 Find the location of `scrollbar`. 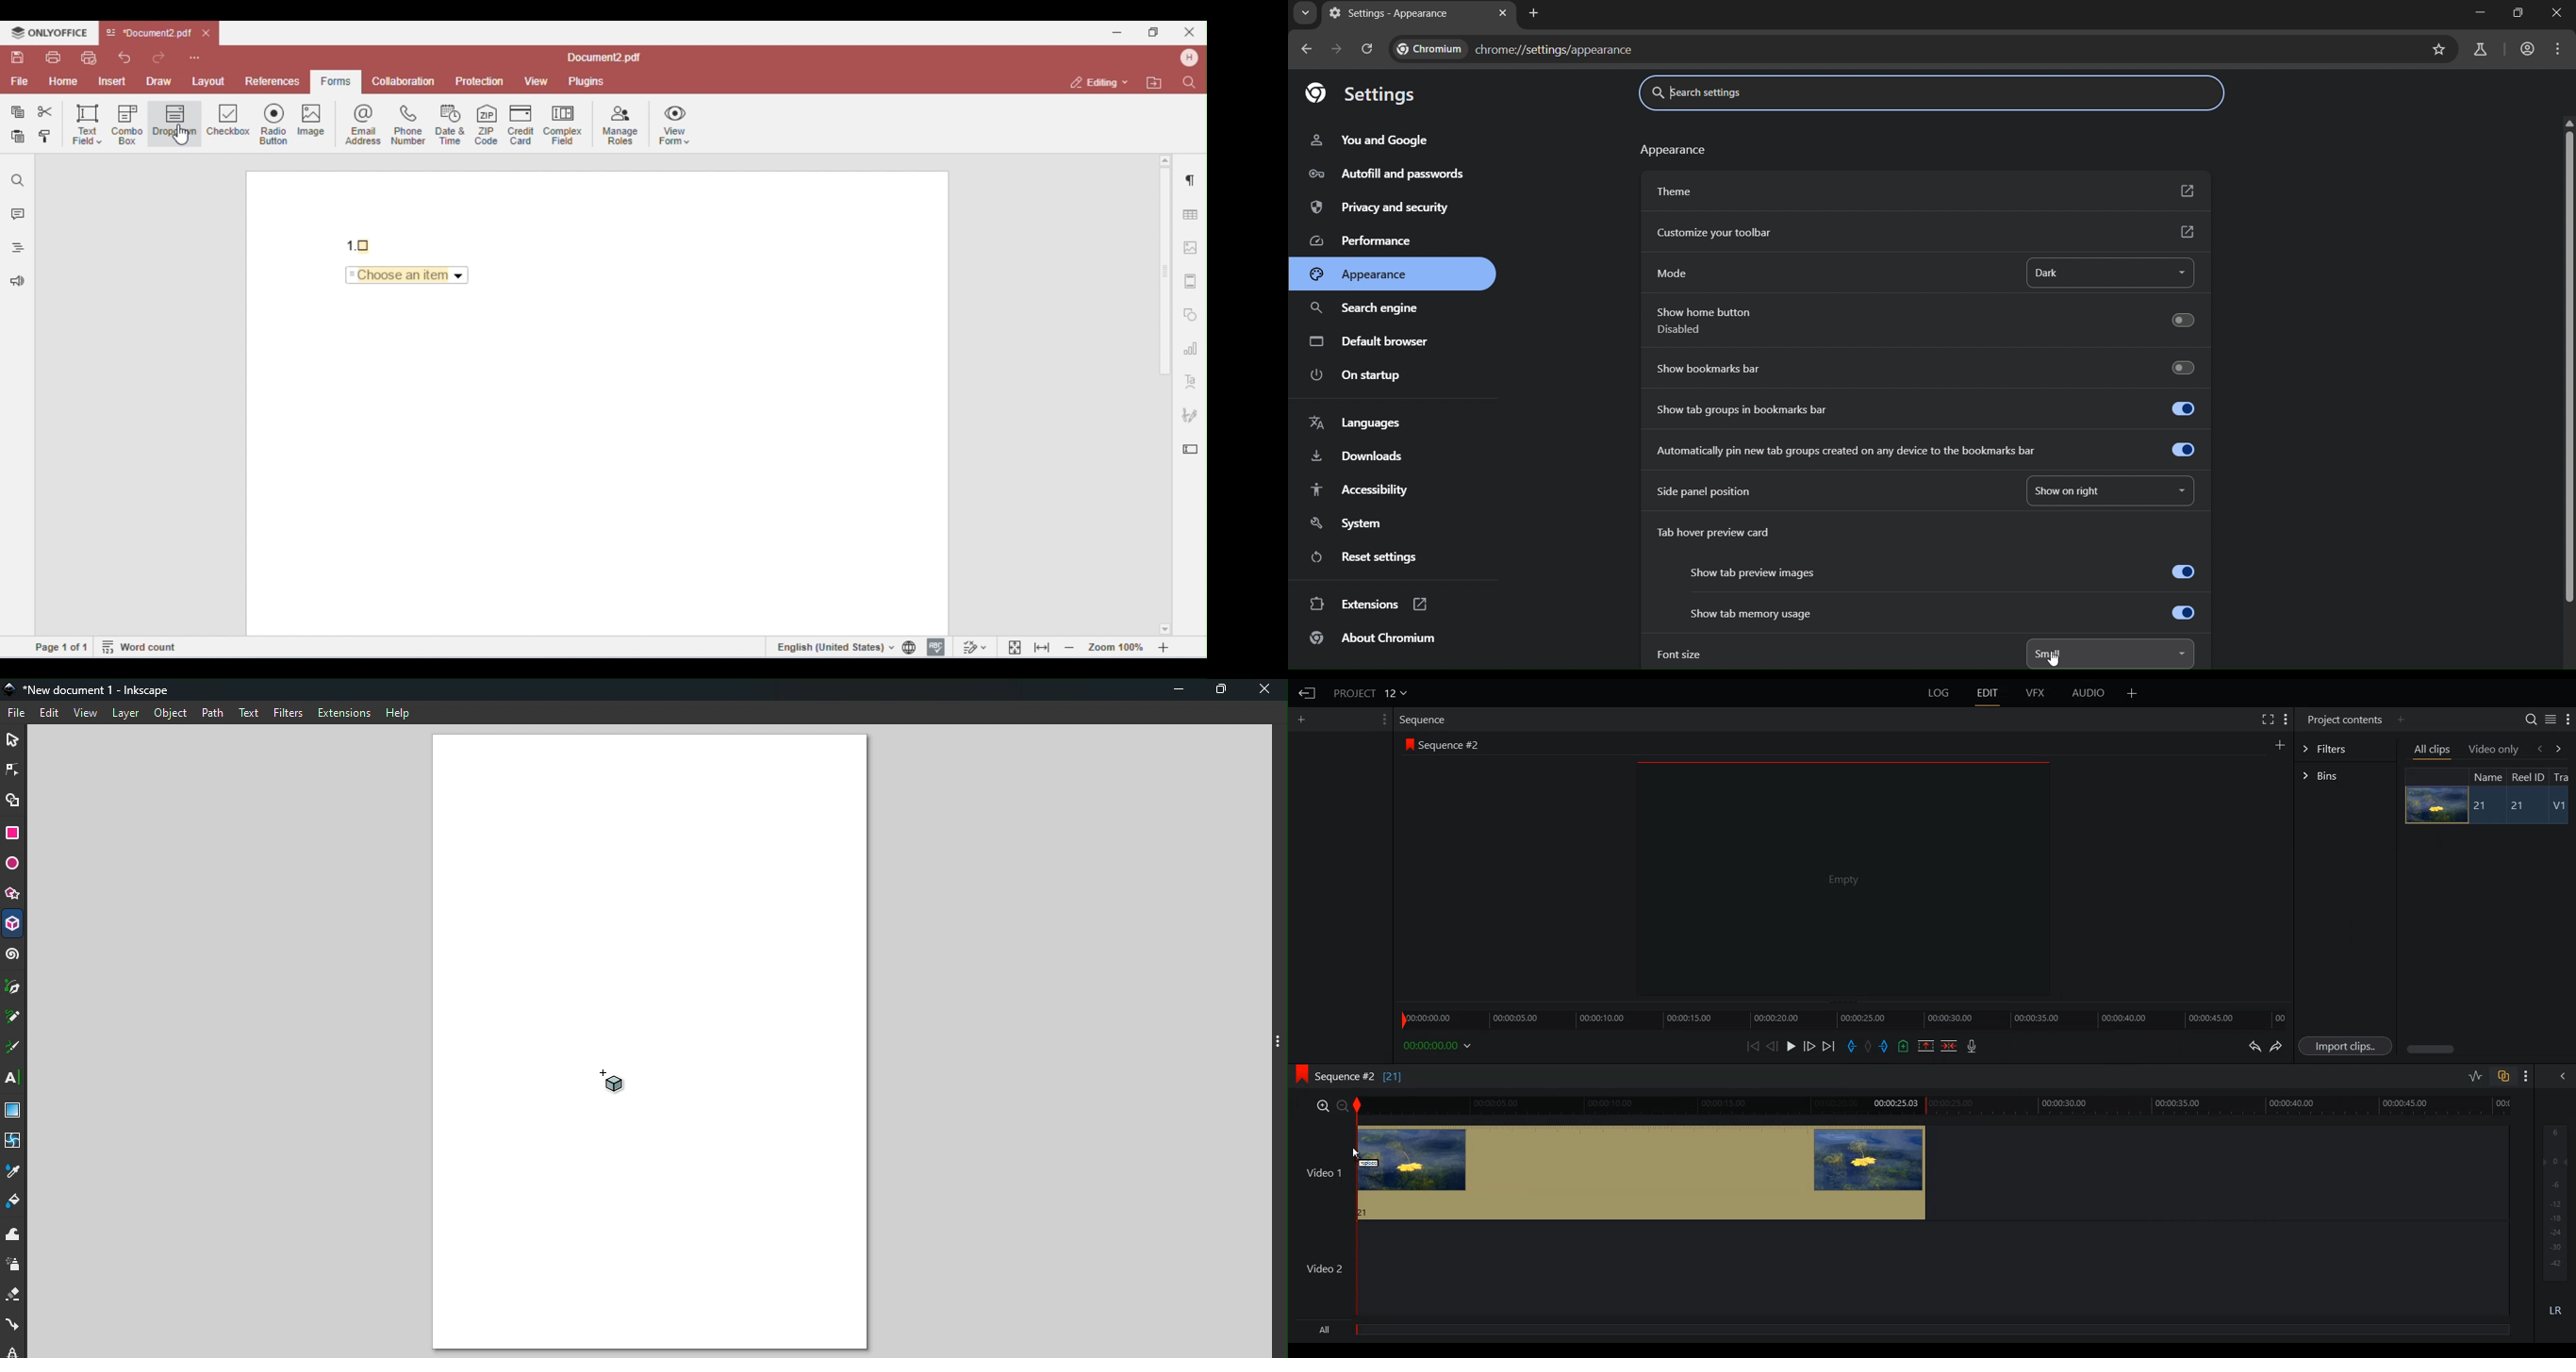

scrollbar is located at coordinates (2565, 364).